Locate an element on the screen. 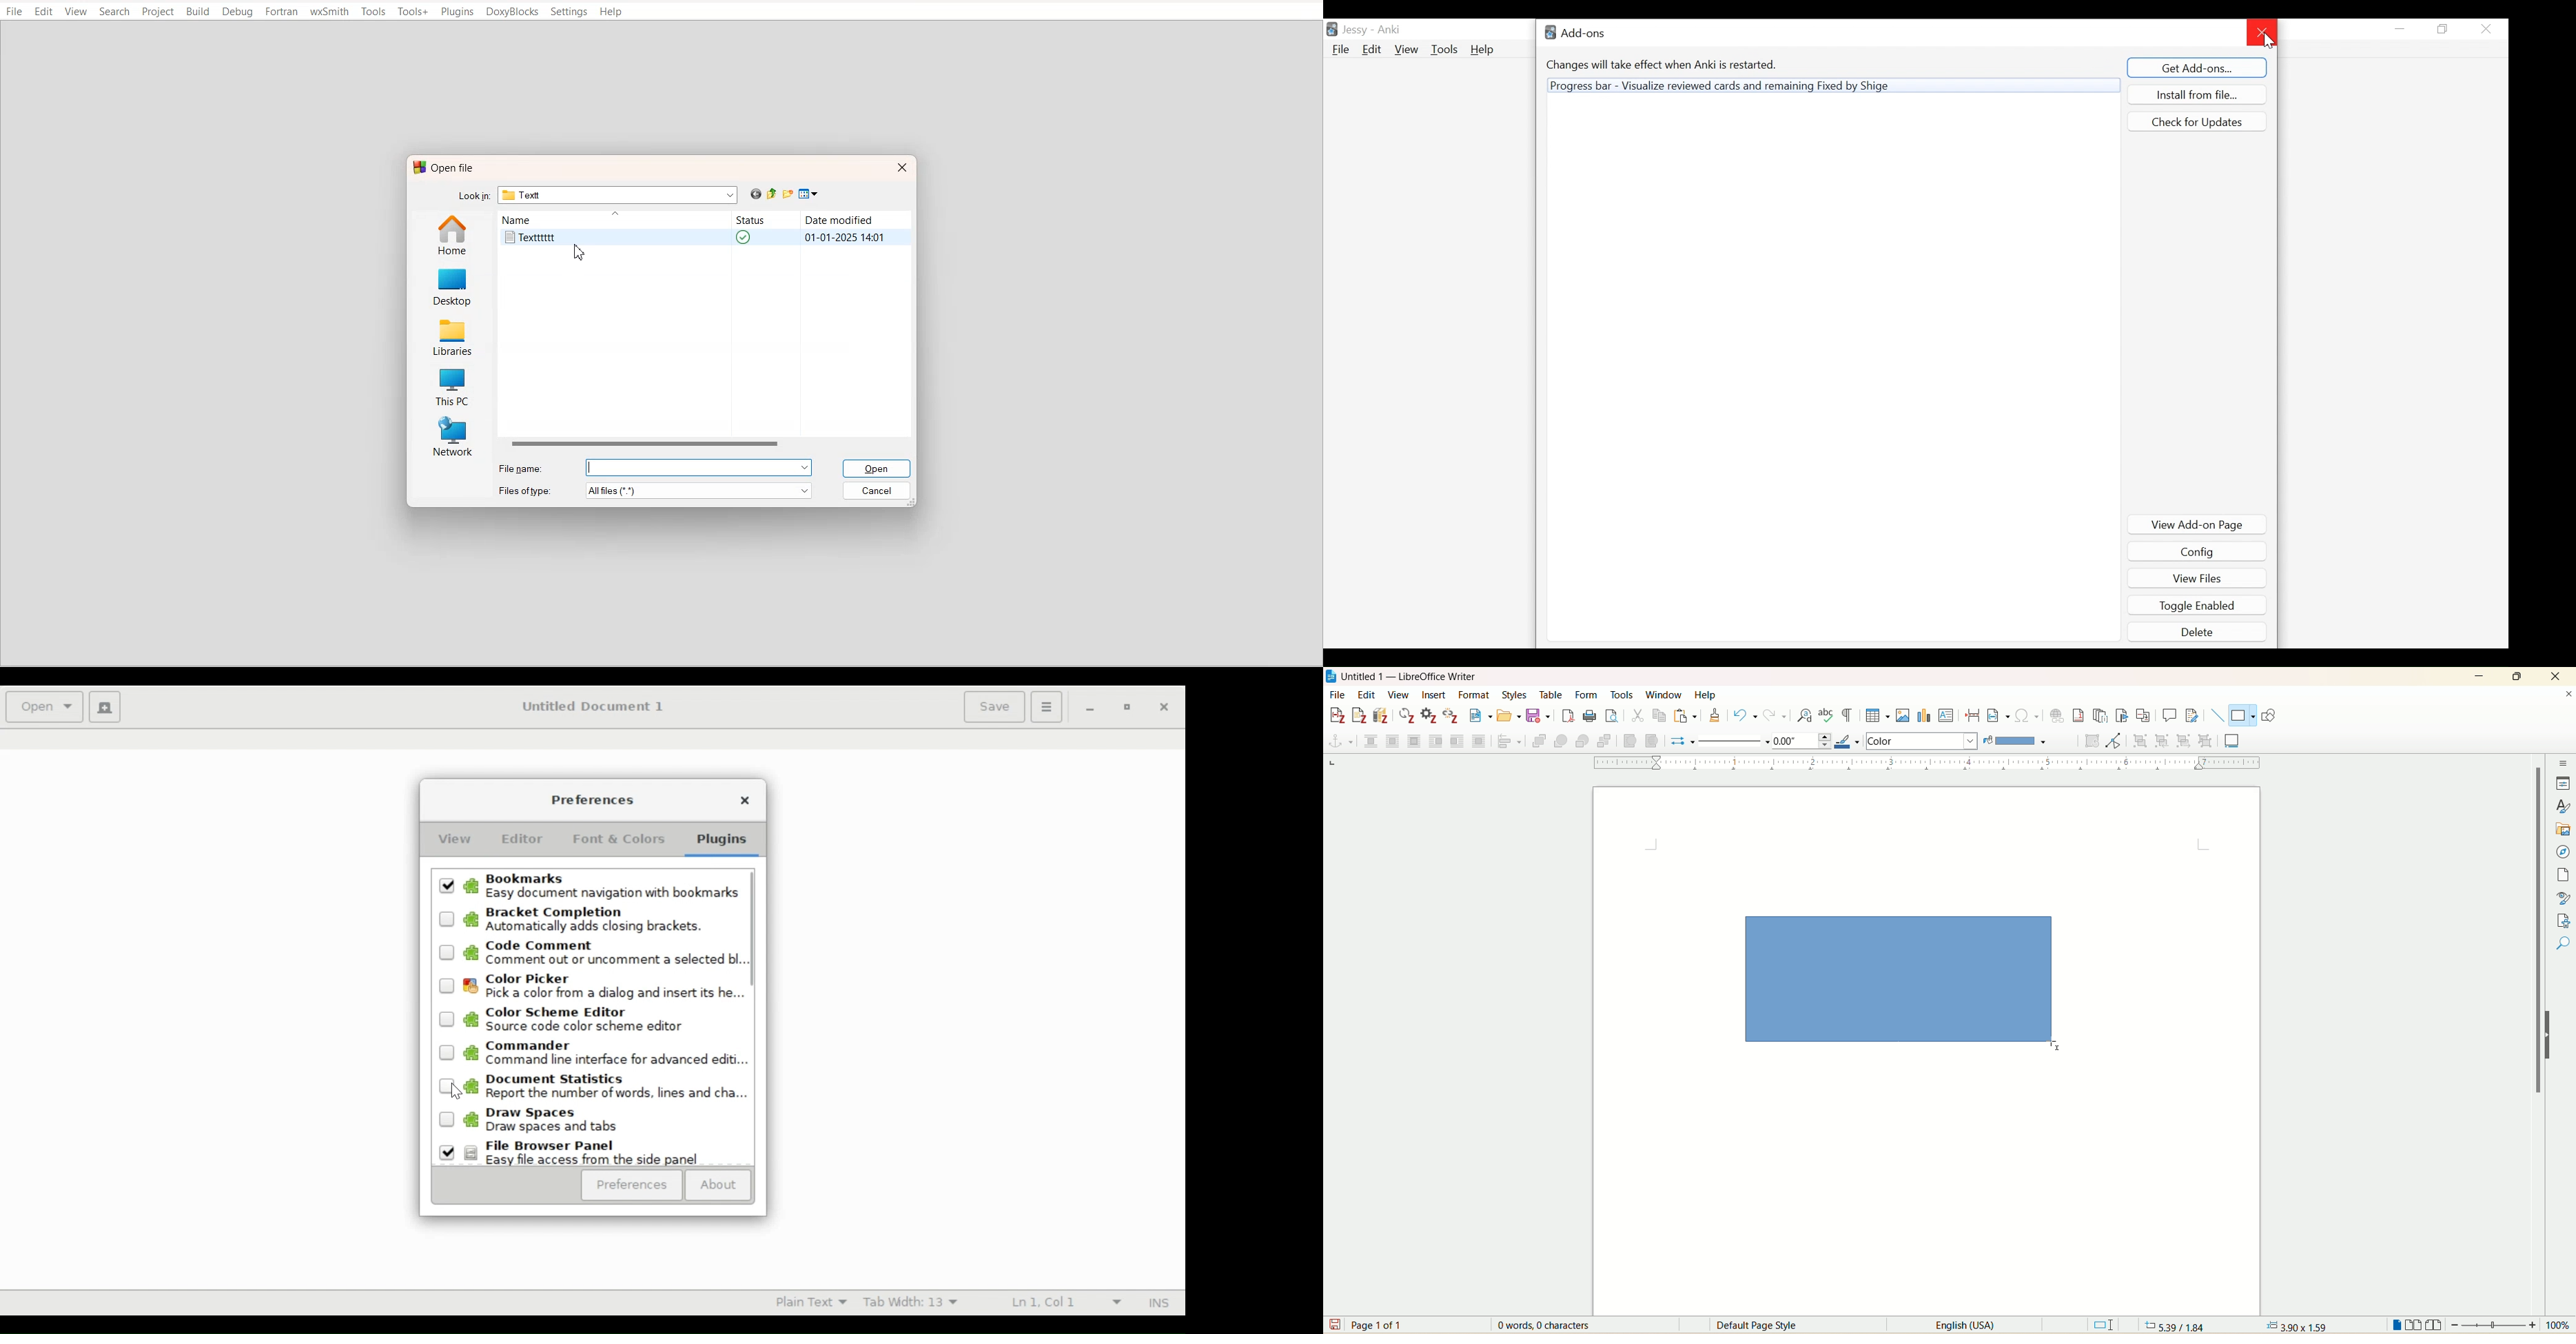 The width and height of the screenshot is (2576, 1344). forward one is located at coordinates (1561, 742).